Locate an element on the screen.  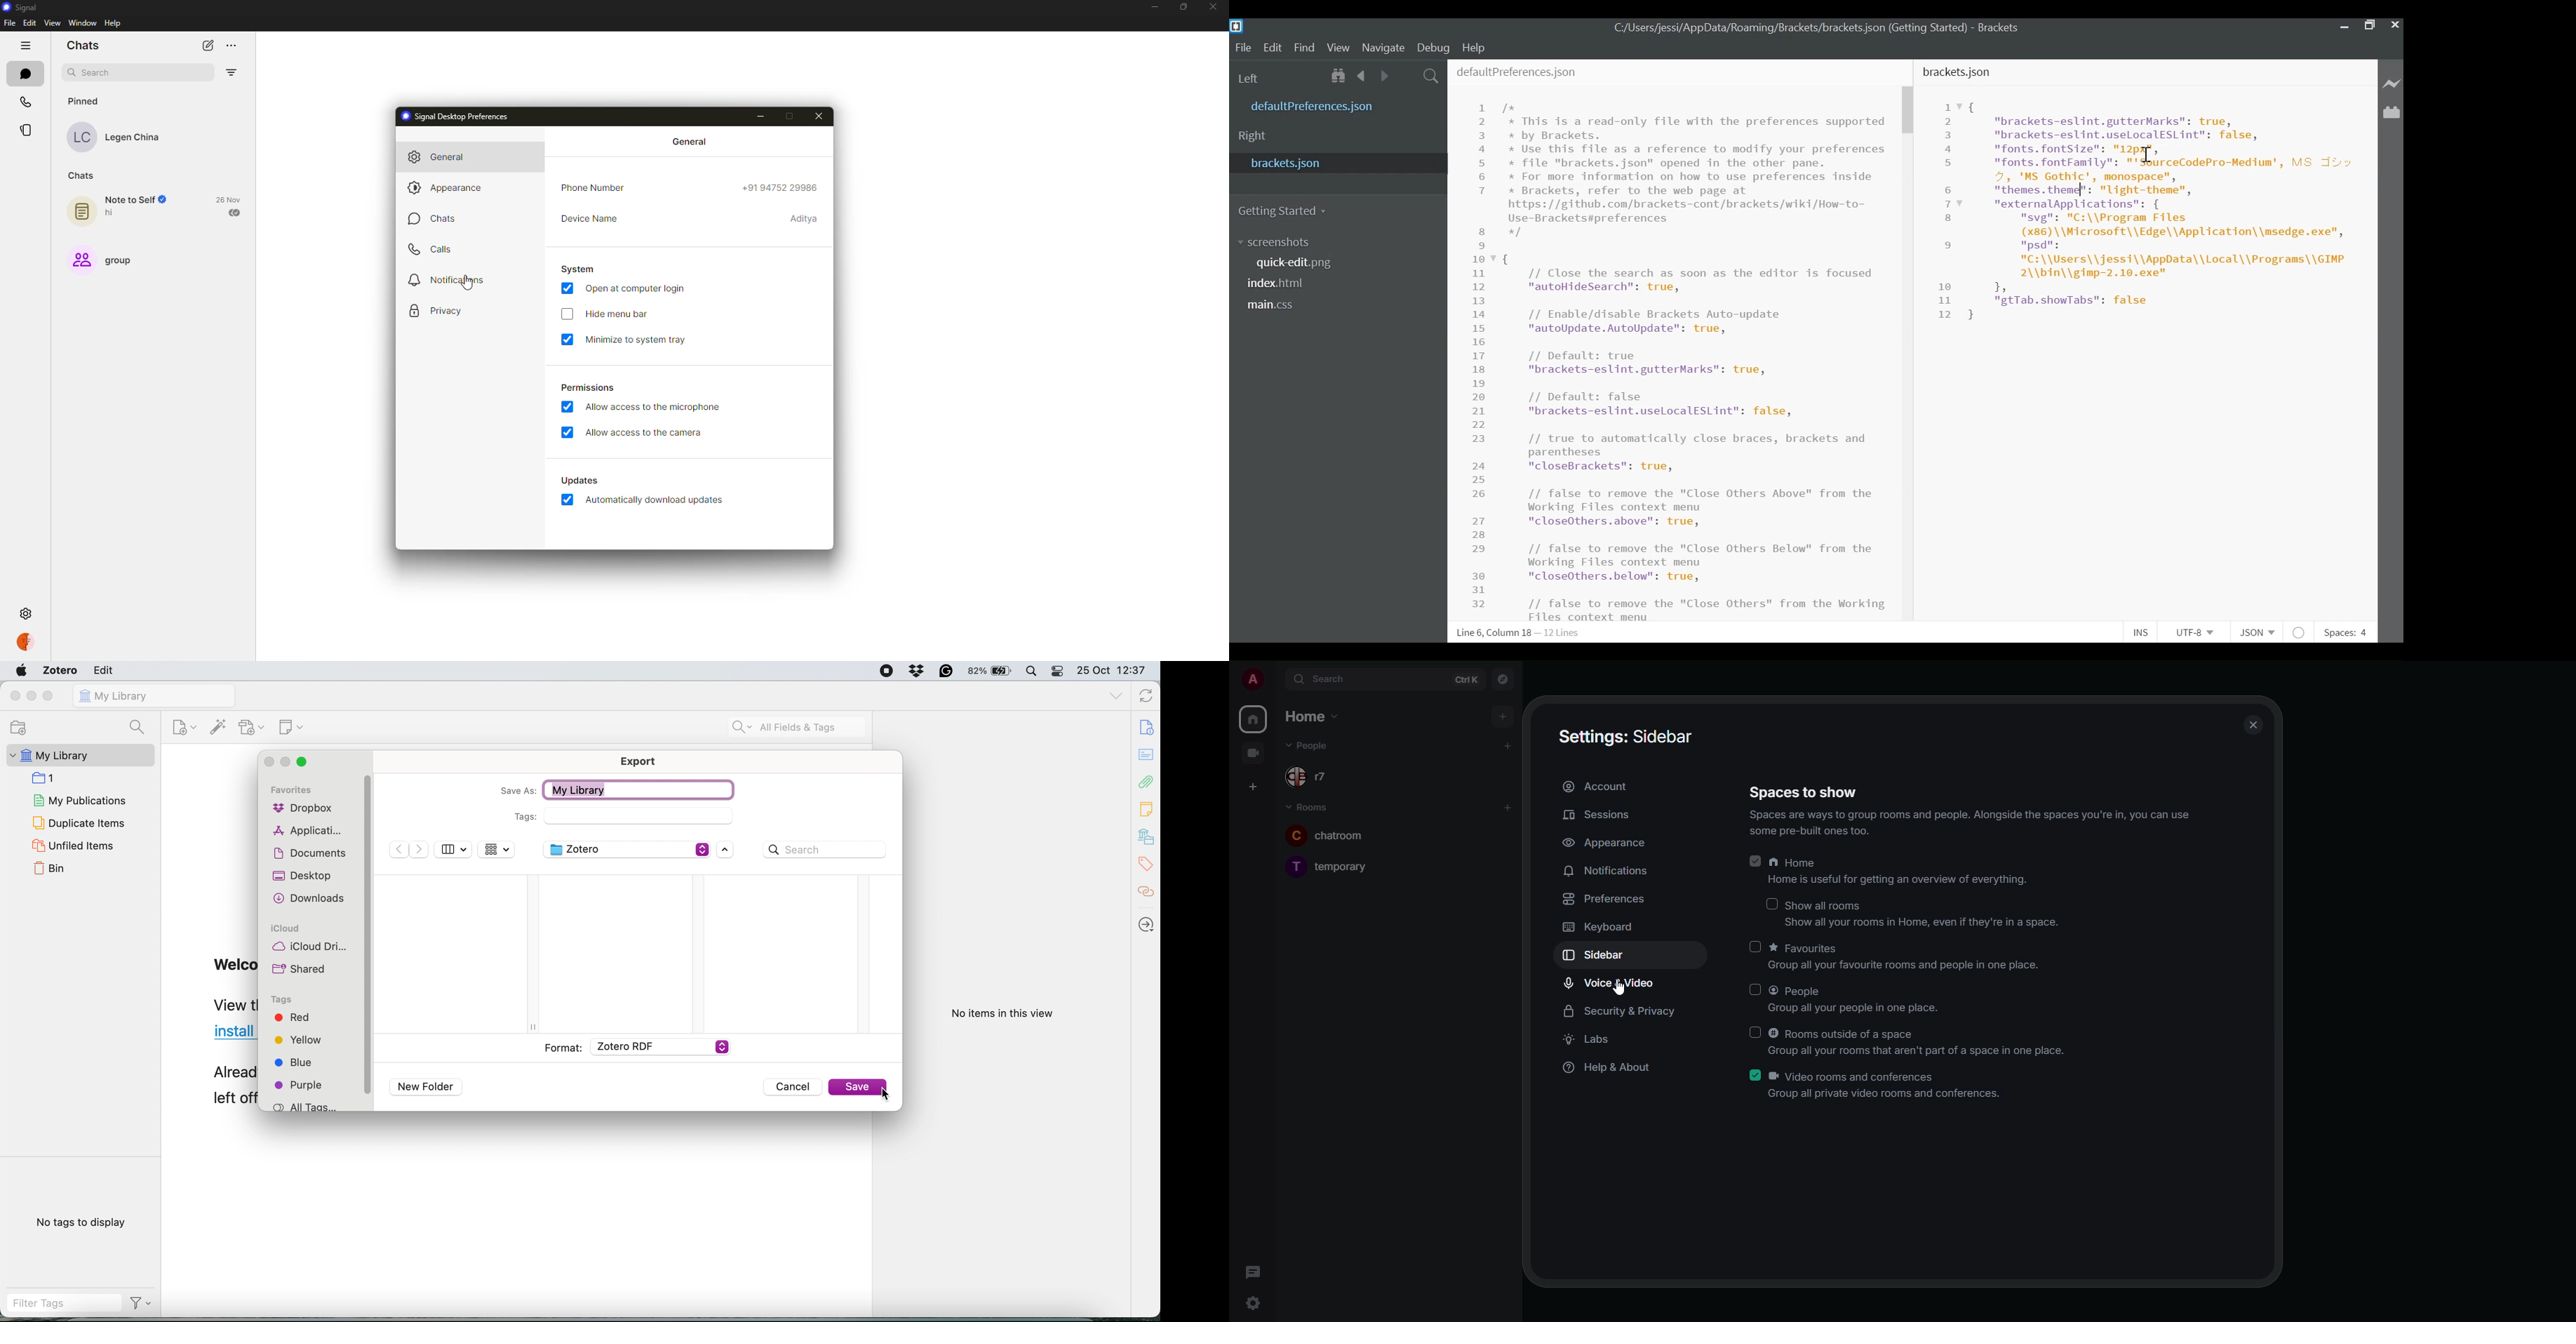
navigator is located at coordinates (1503, 679).